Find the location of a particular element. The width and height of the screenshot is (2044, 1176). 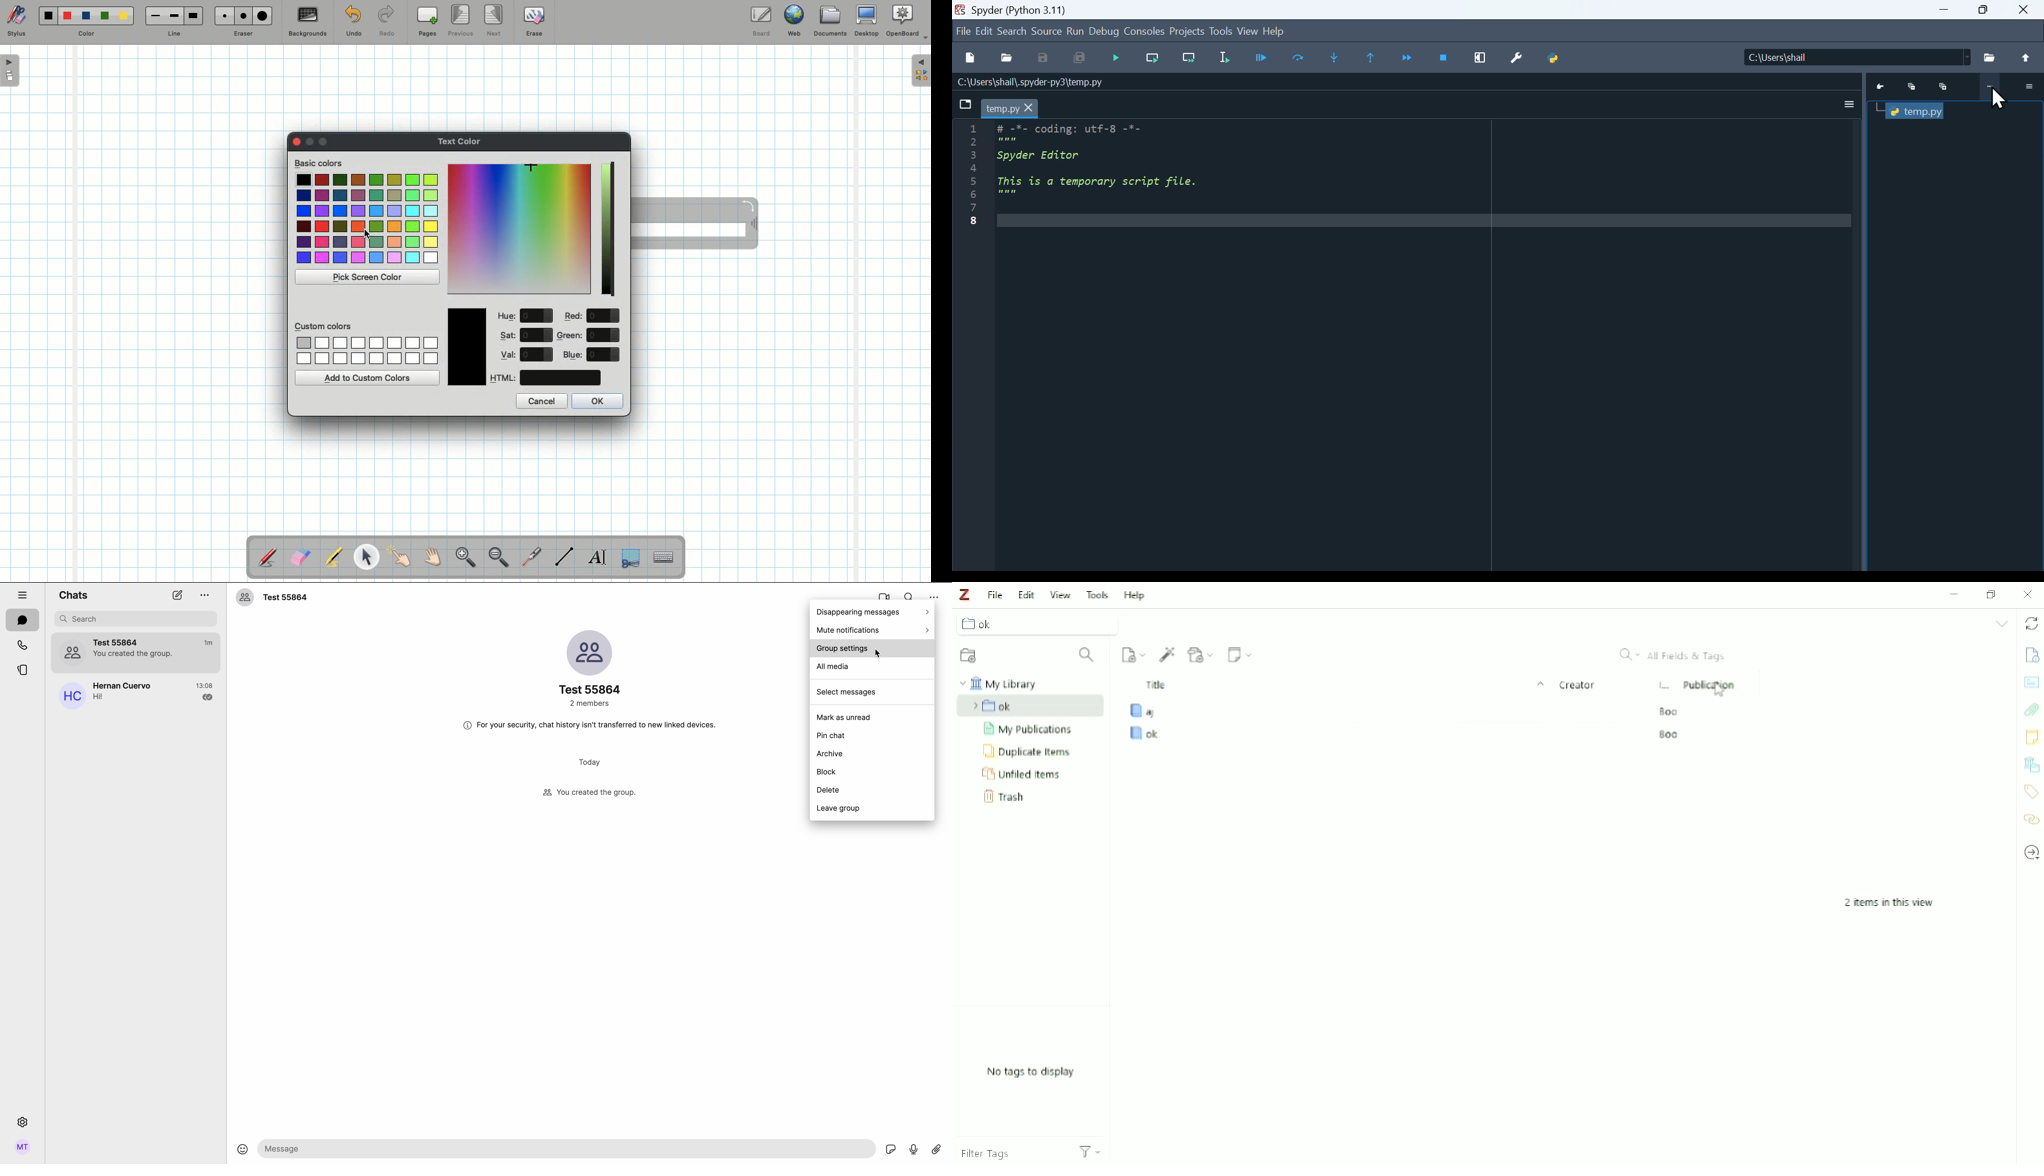

More options is located at coordinates (1850, 105).